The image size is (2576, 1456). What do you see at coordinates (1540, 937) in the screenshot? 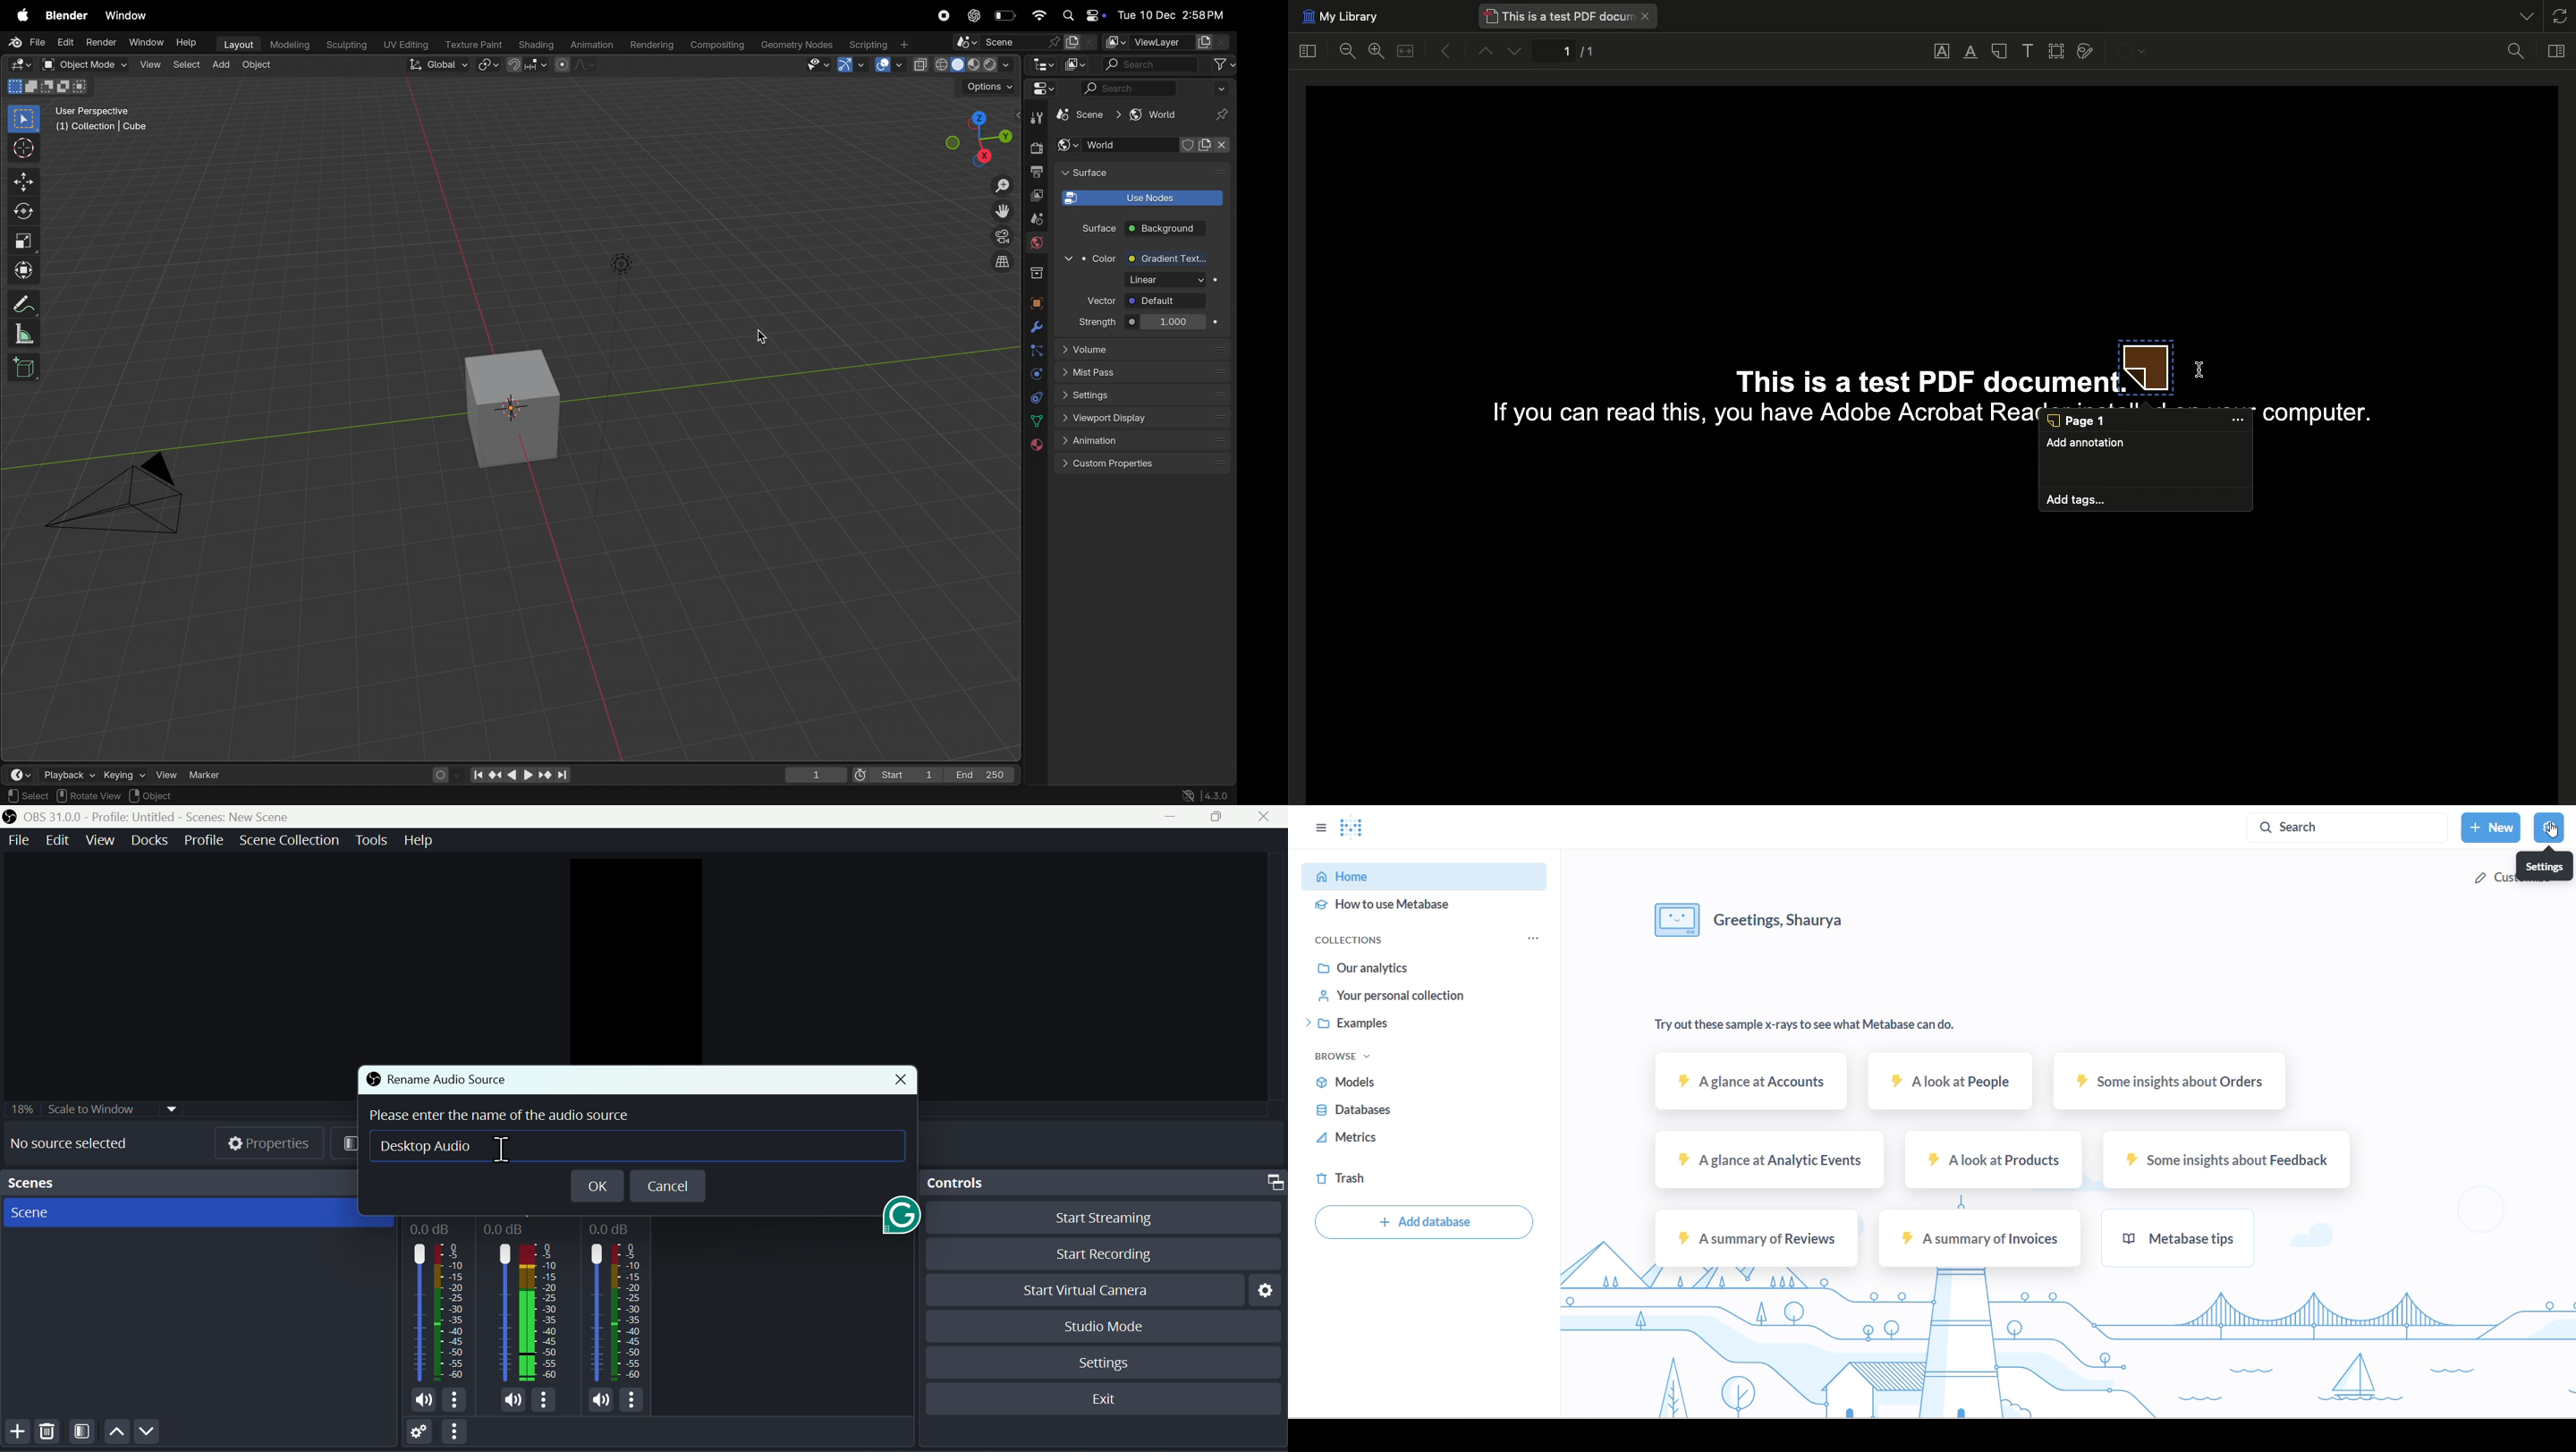
I see `collections options` at bounding box center [1540, 937].